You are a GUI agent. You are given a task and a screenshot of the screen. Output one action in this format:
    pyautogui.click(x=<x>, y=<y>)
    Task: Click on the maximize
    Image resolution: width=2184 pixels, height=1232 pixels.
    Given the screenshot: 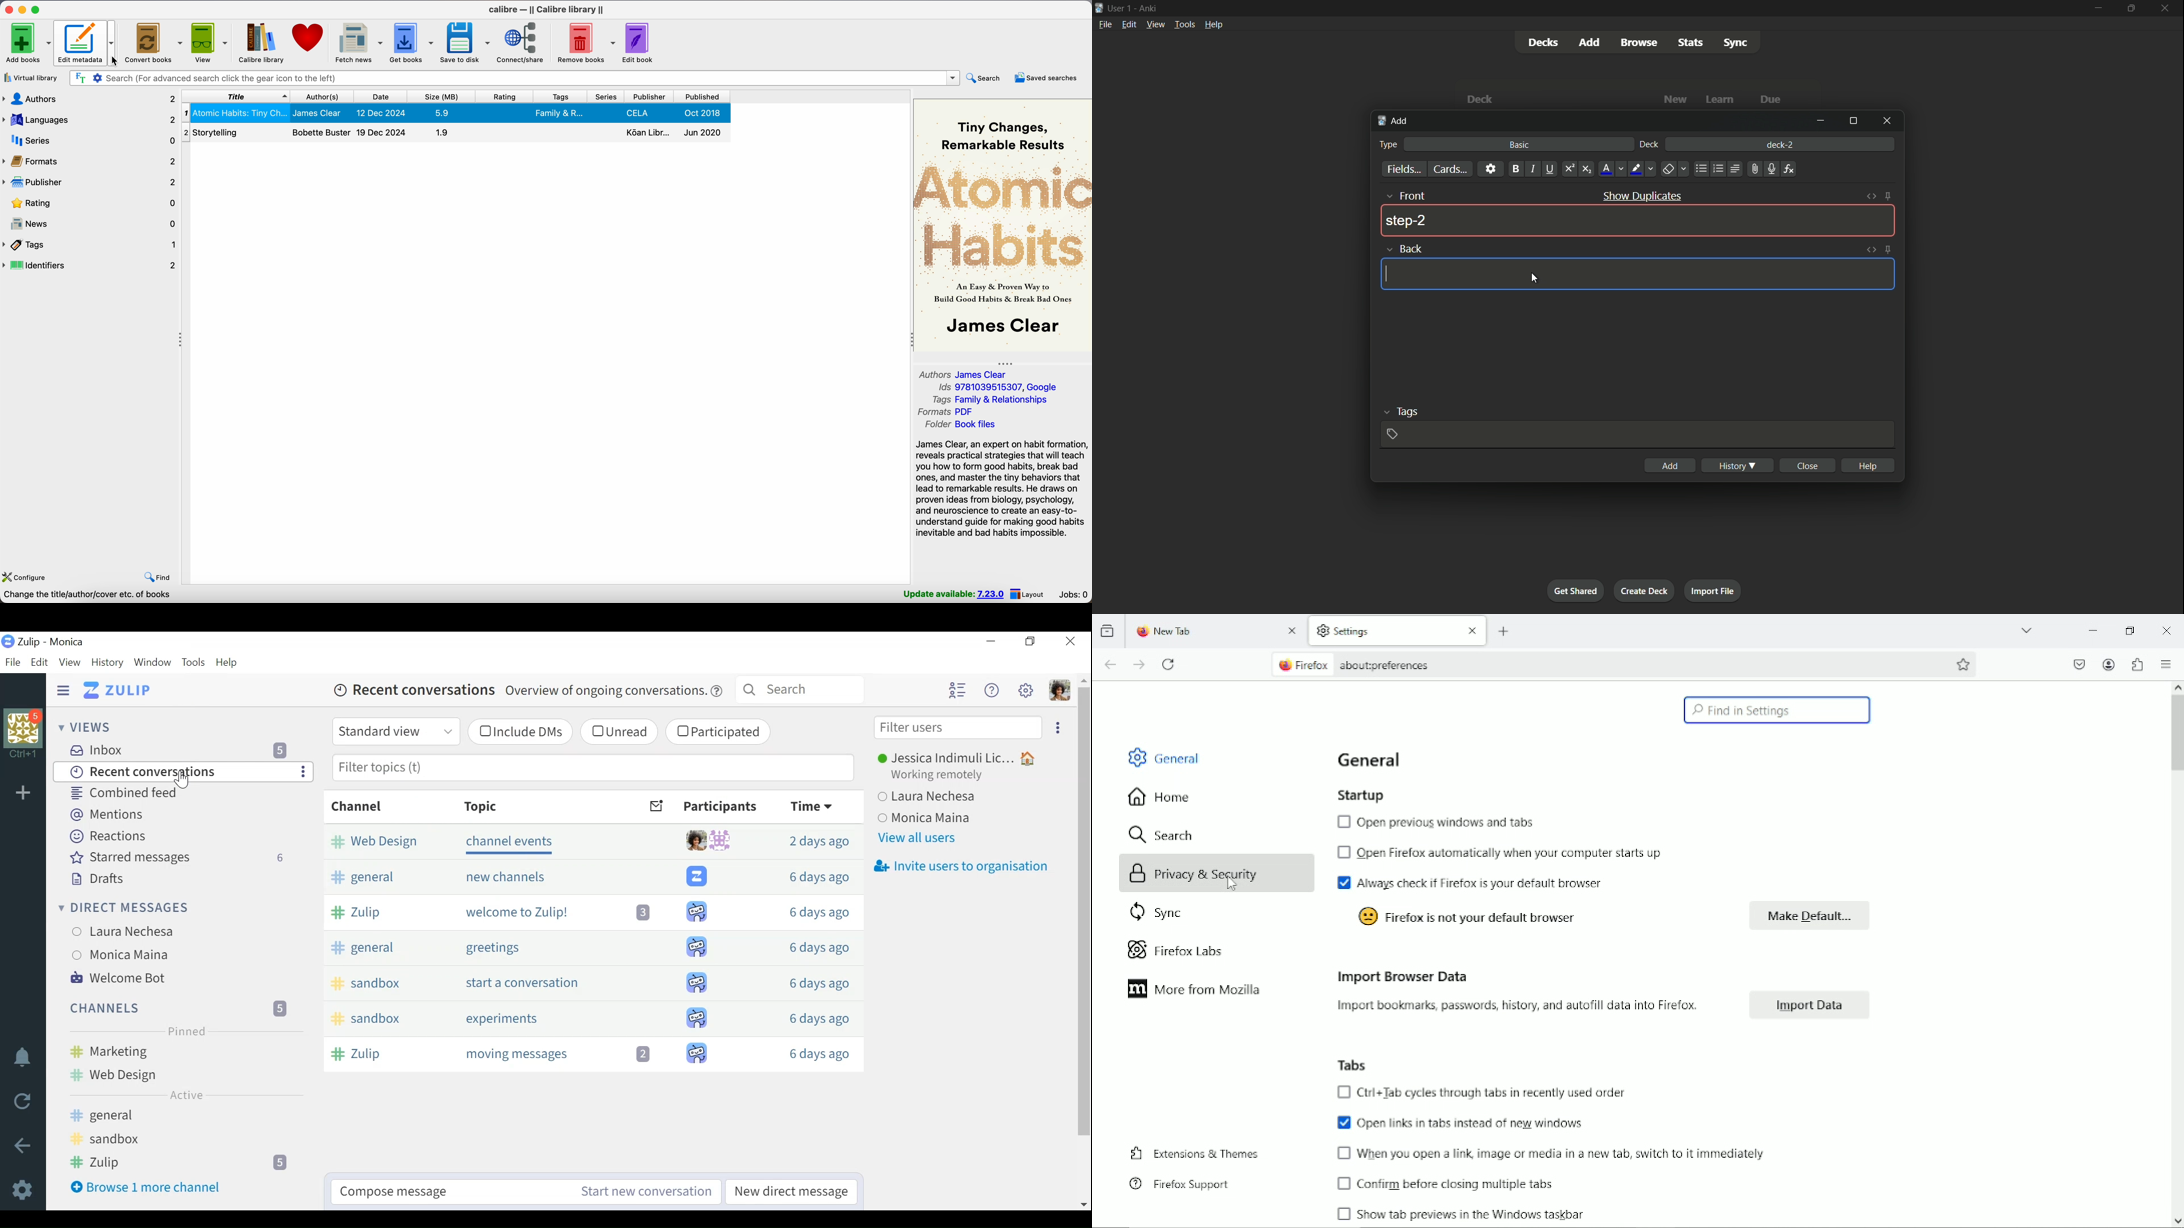 What is the action you would take?
    pyautogui.click(x=1854, y=120)
    